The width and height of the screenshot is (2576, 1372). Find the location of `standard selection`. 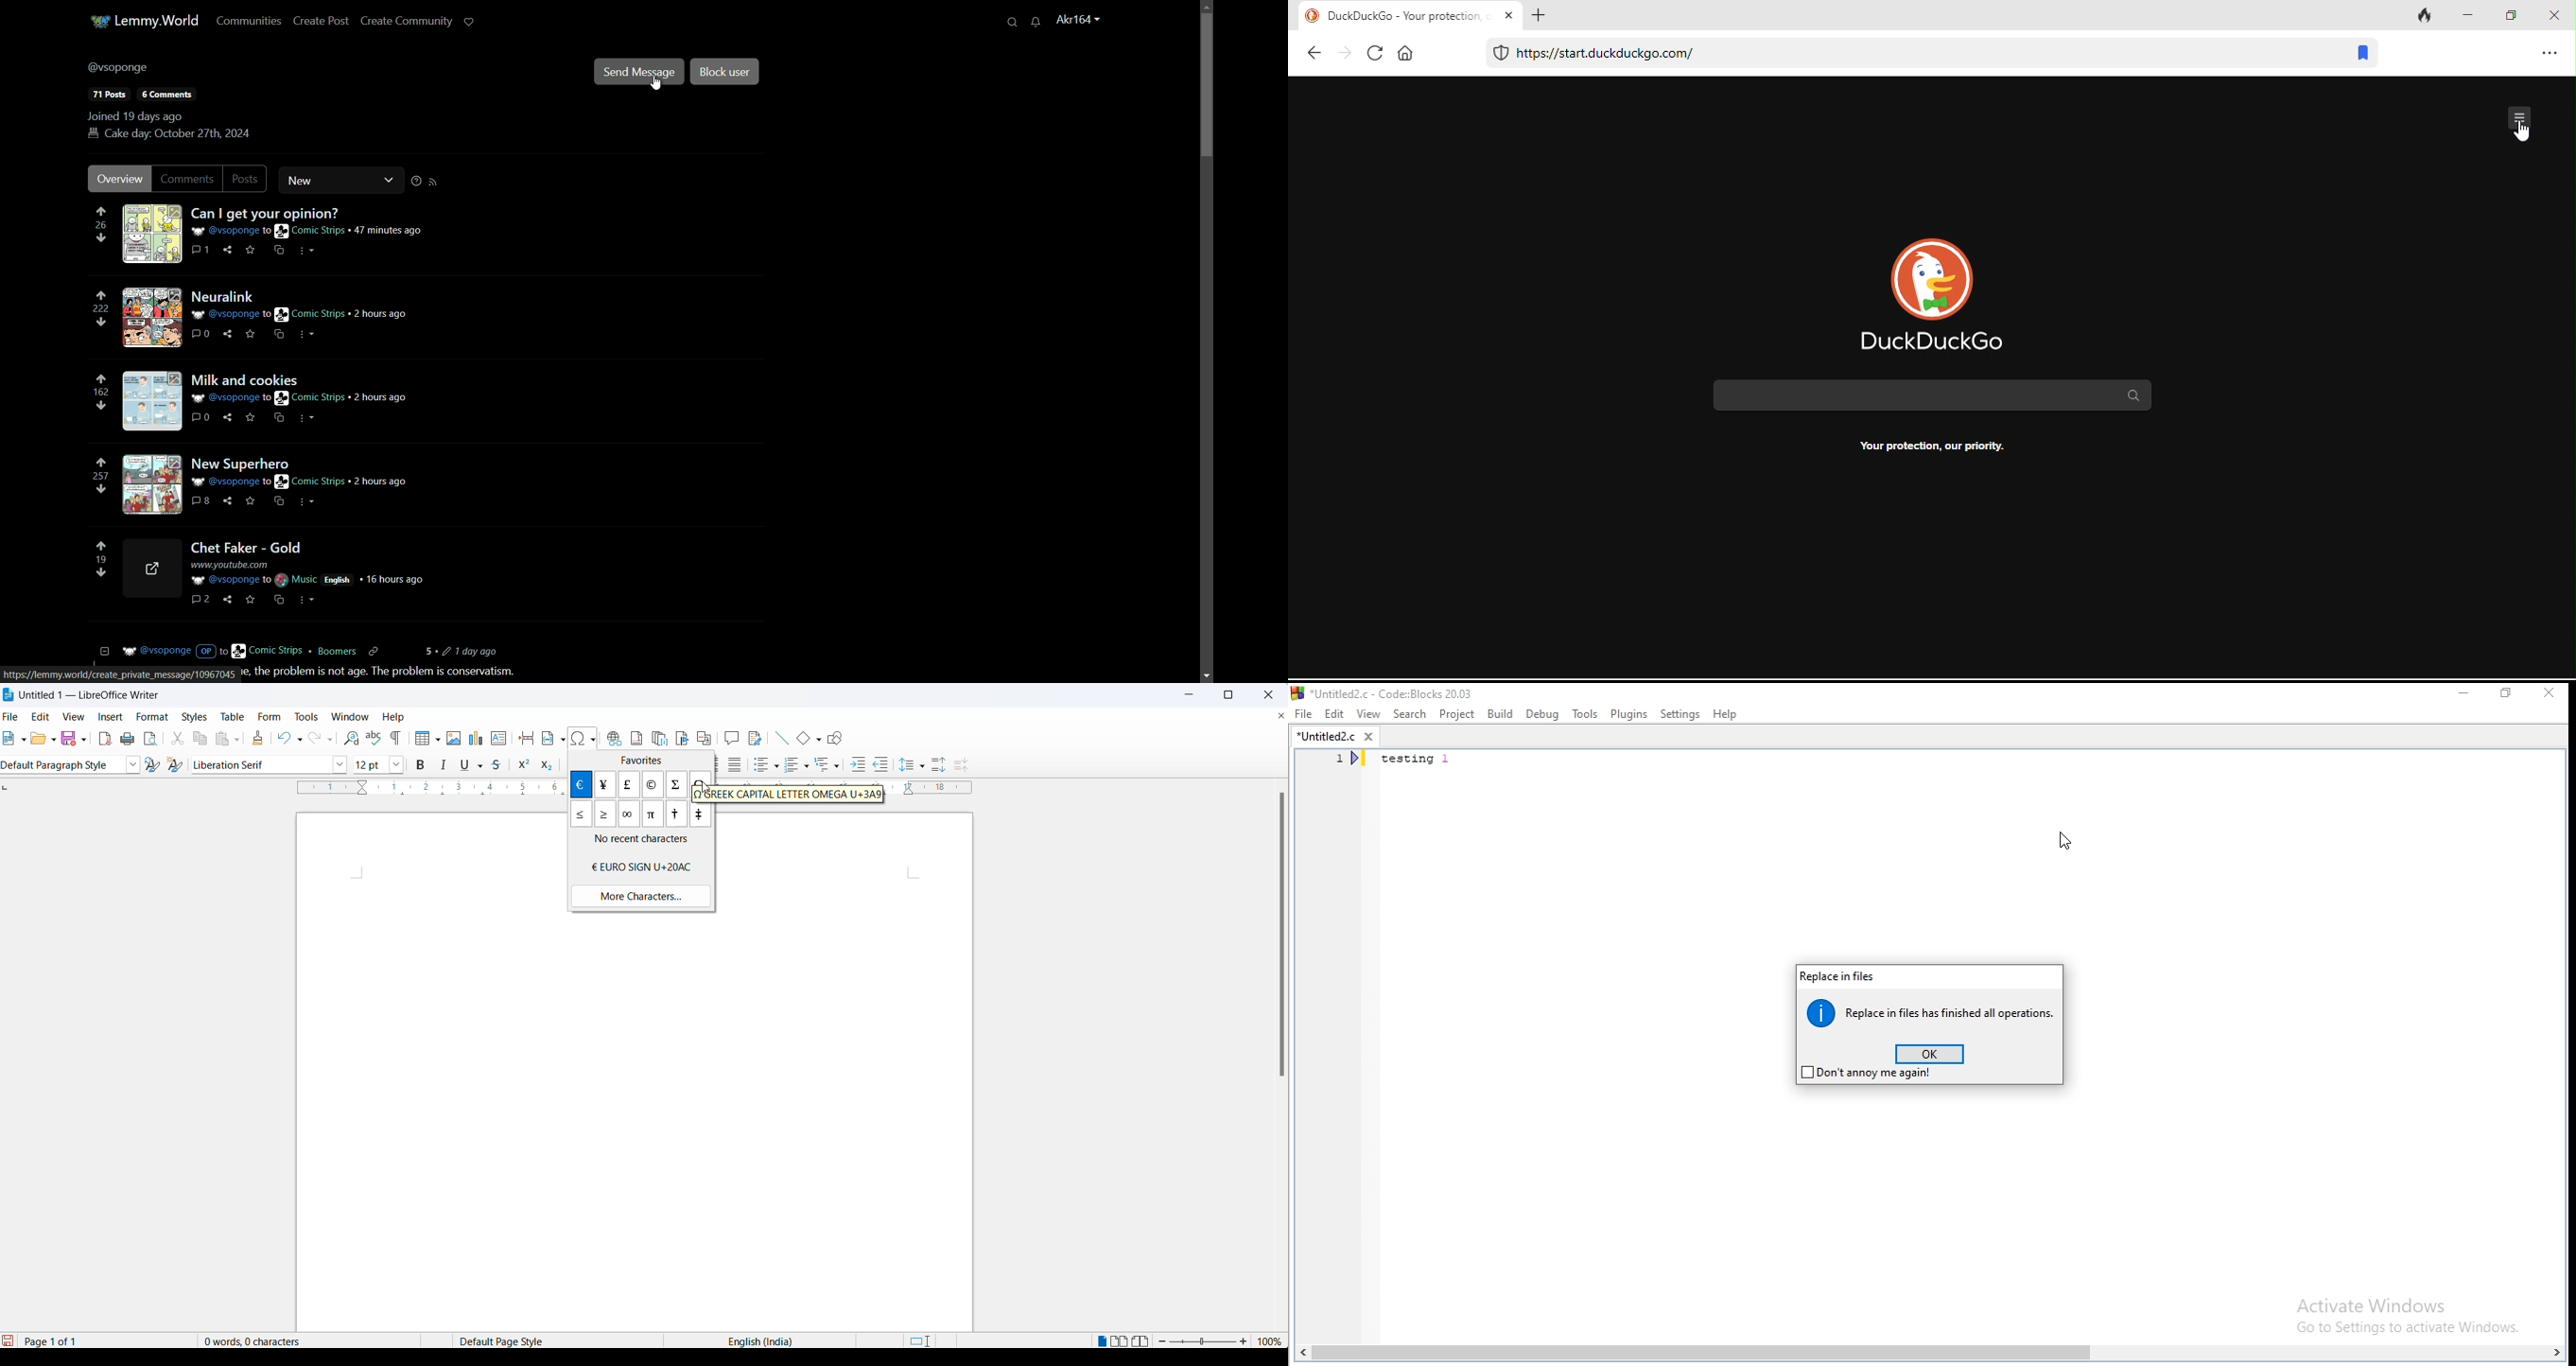

standard selection is located at coordinates (923, 1341).